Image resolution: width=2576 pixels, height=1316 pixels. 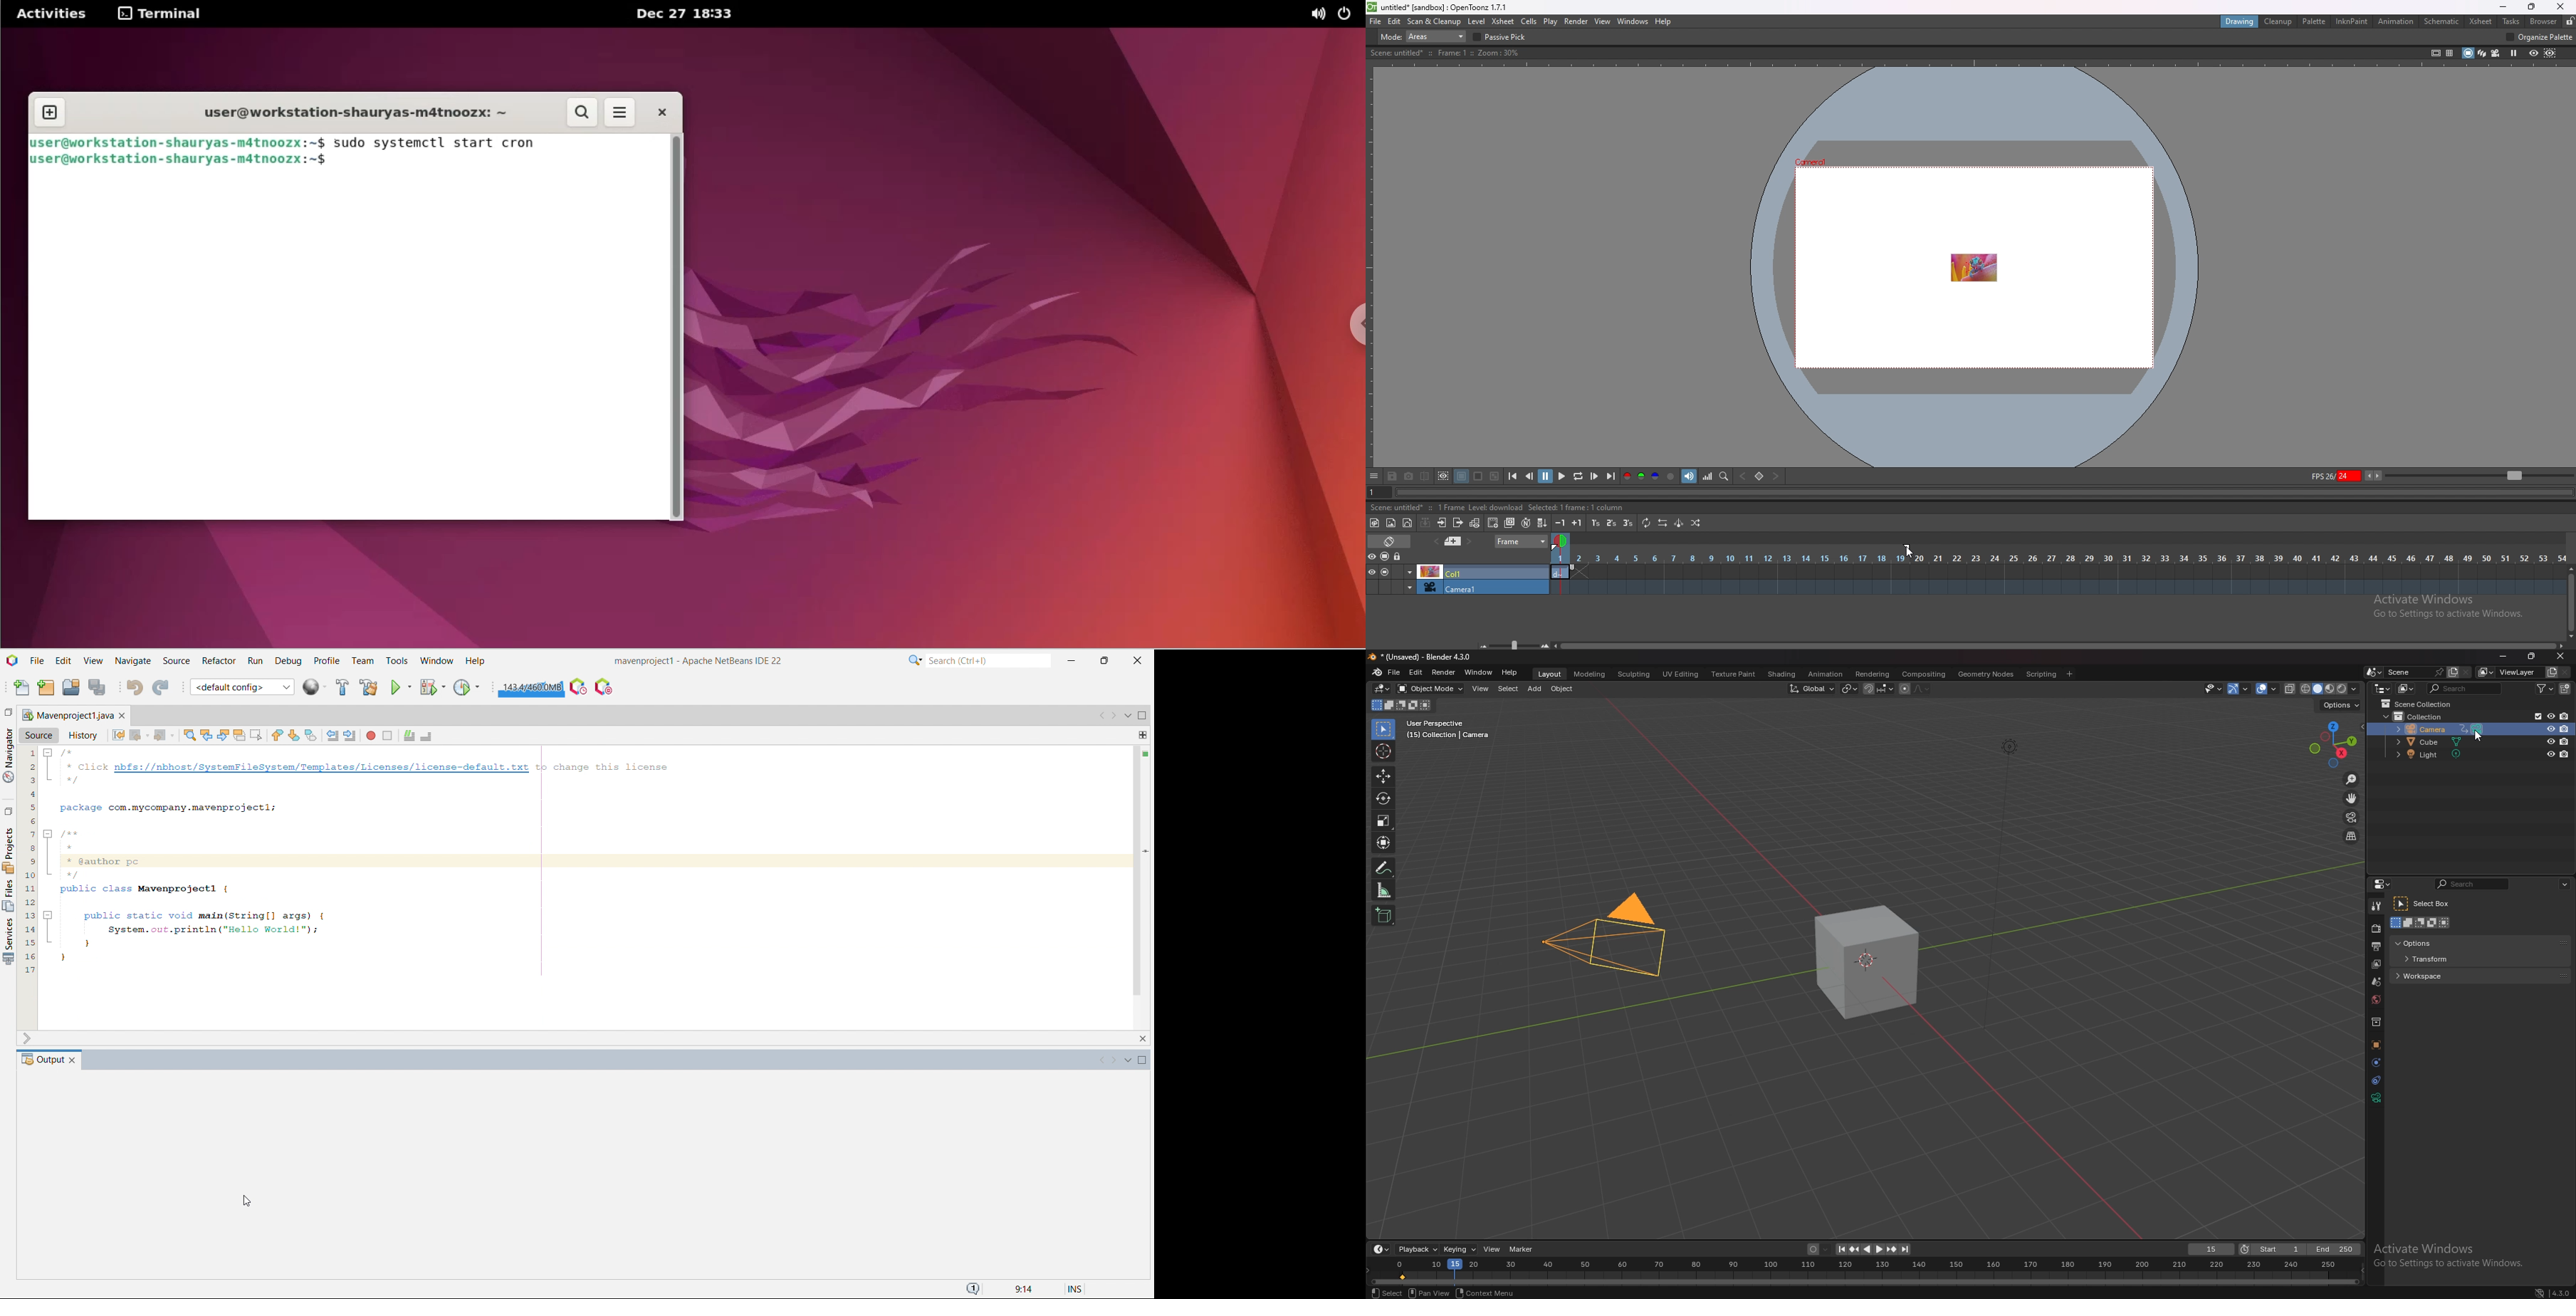 What do you see at coordinates (2377, 946) in the screenshot?
I see `output` at bounding box center [2377, 946].